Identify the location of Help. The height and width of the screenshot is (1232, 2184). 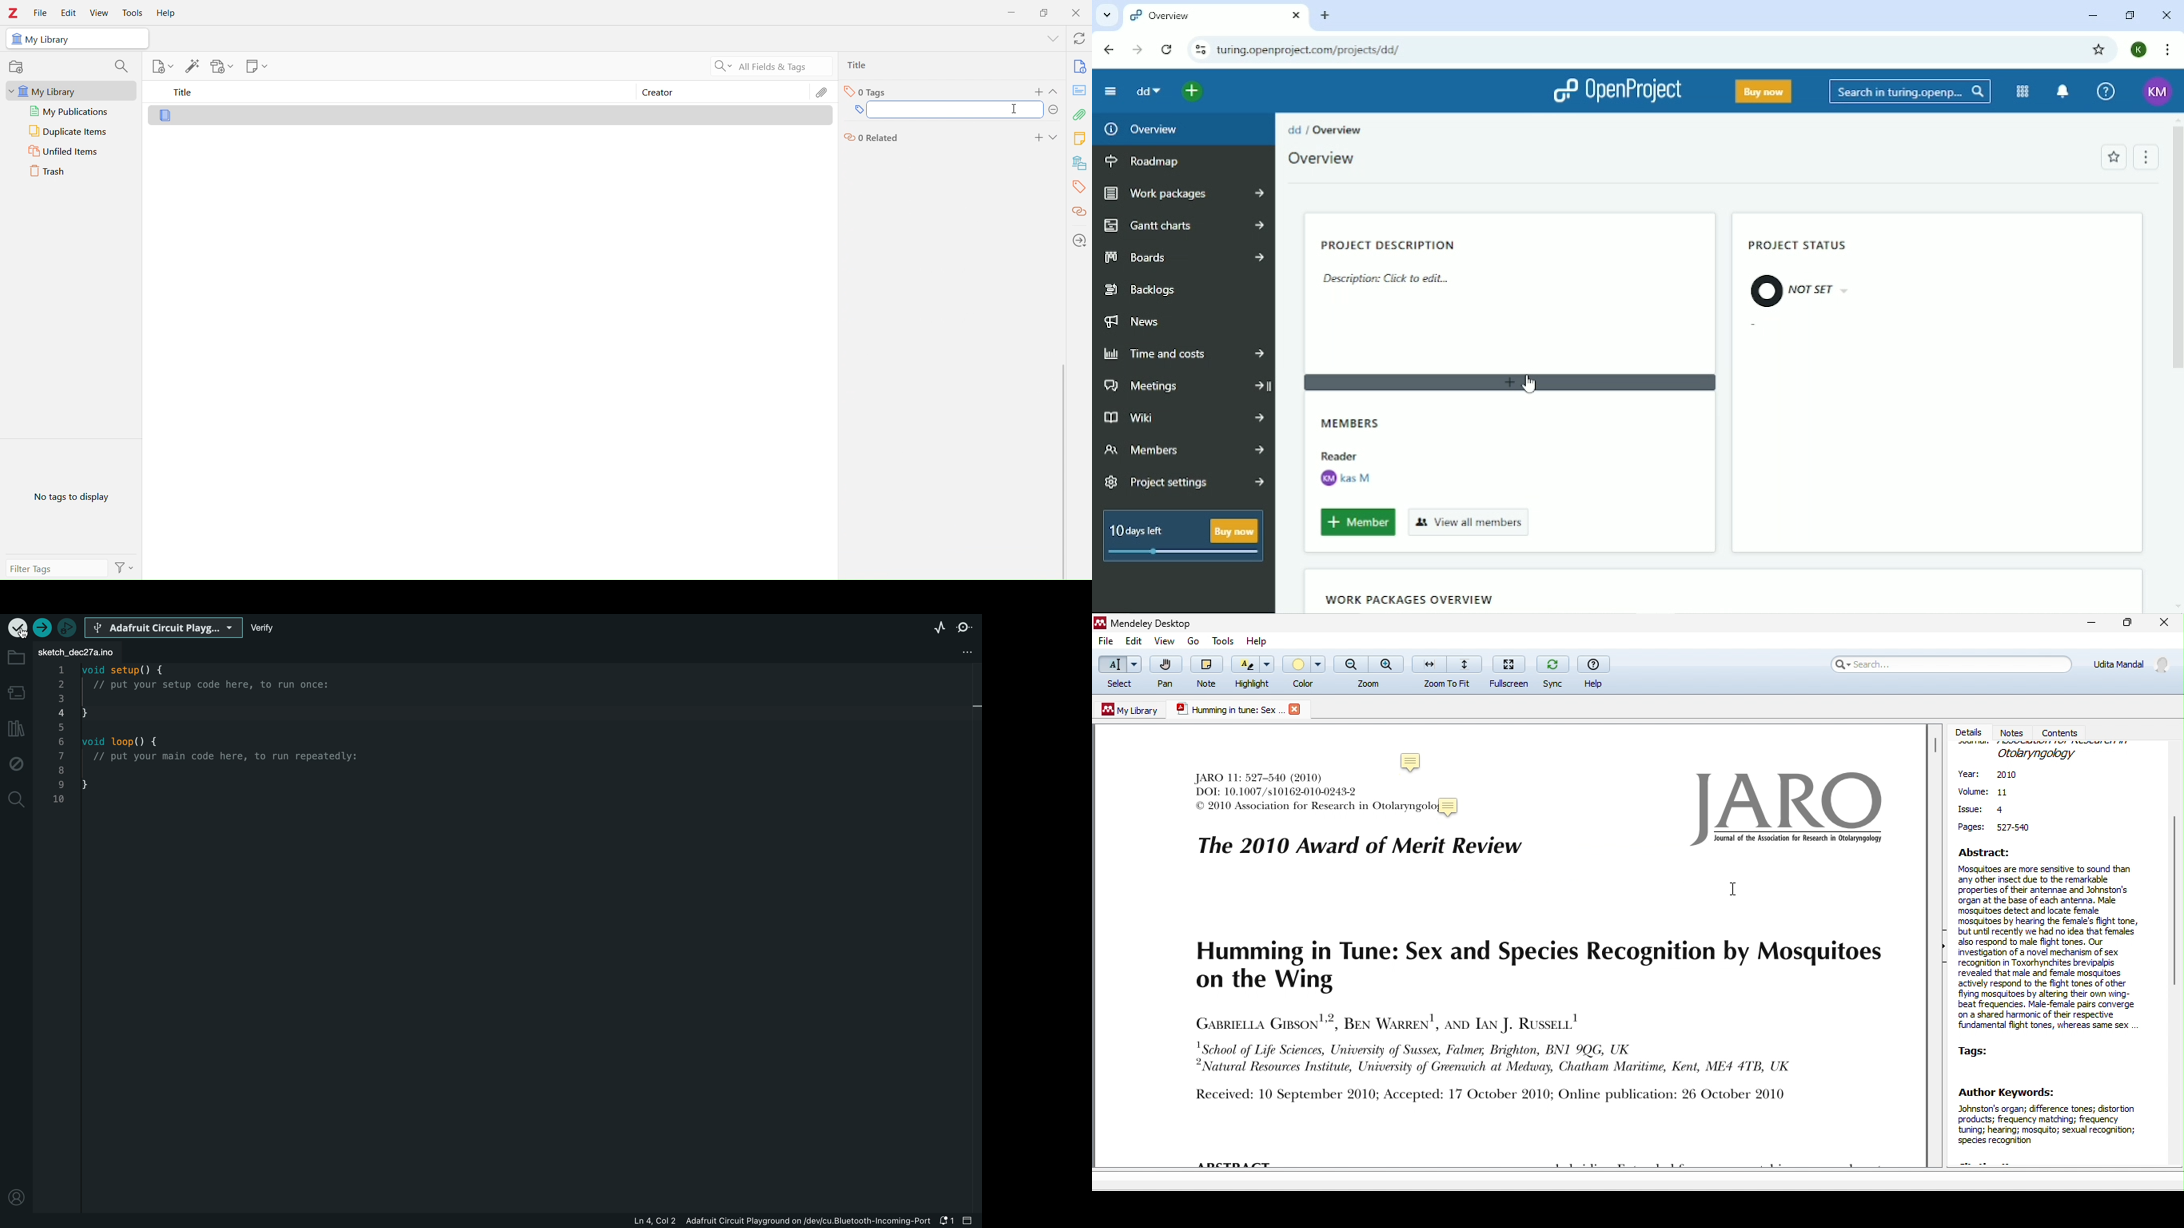
(166, 14).